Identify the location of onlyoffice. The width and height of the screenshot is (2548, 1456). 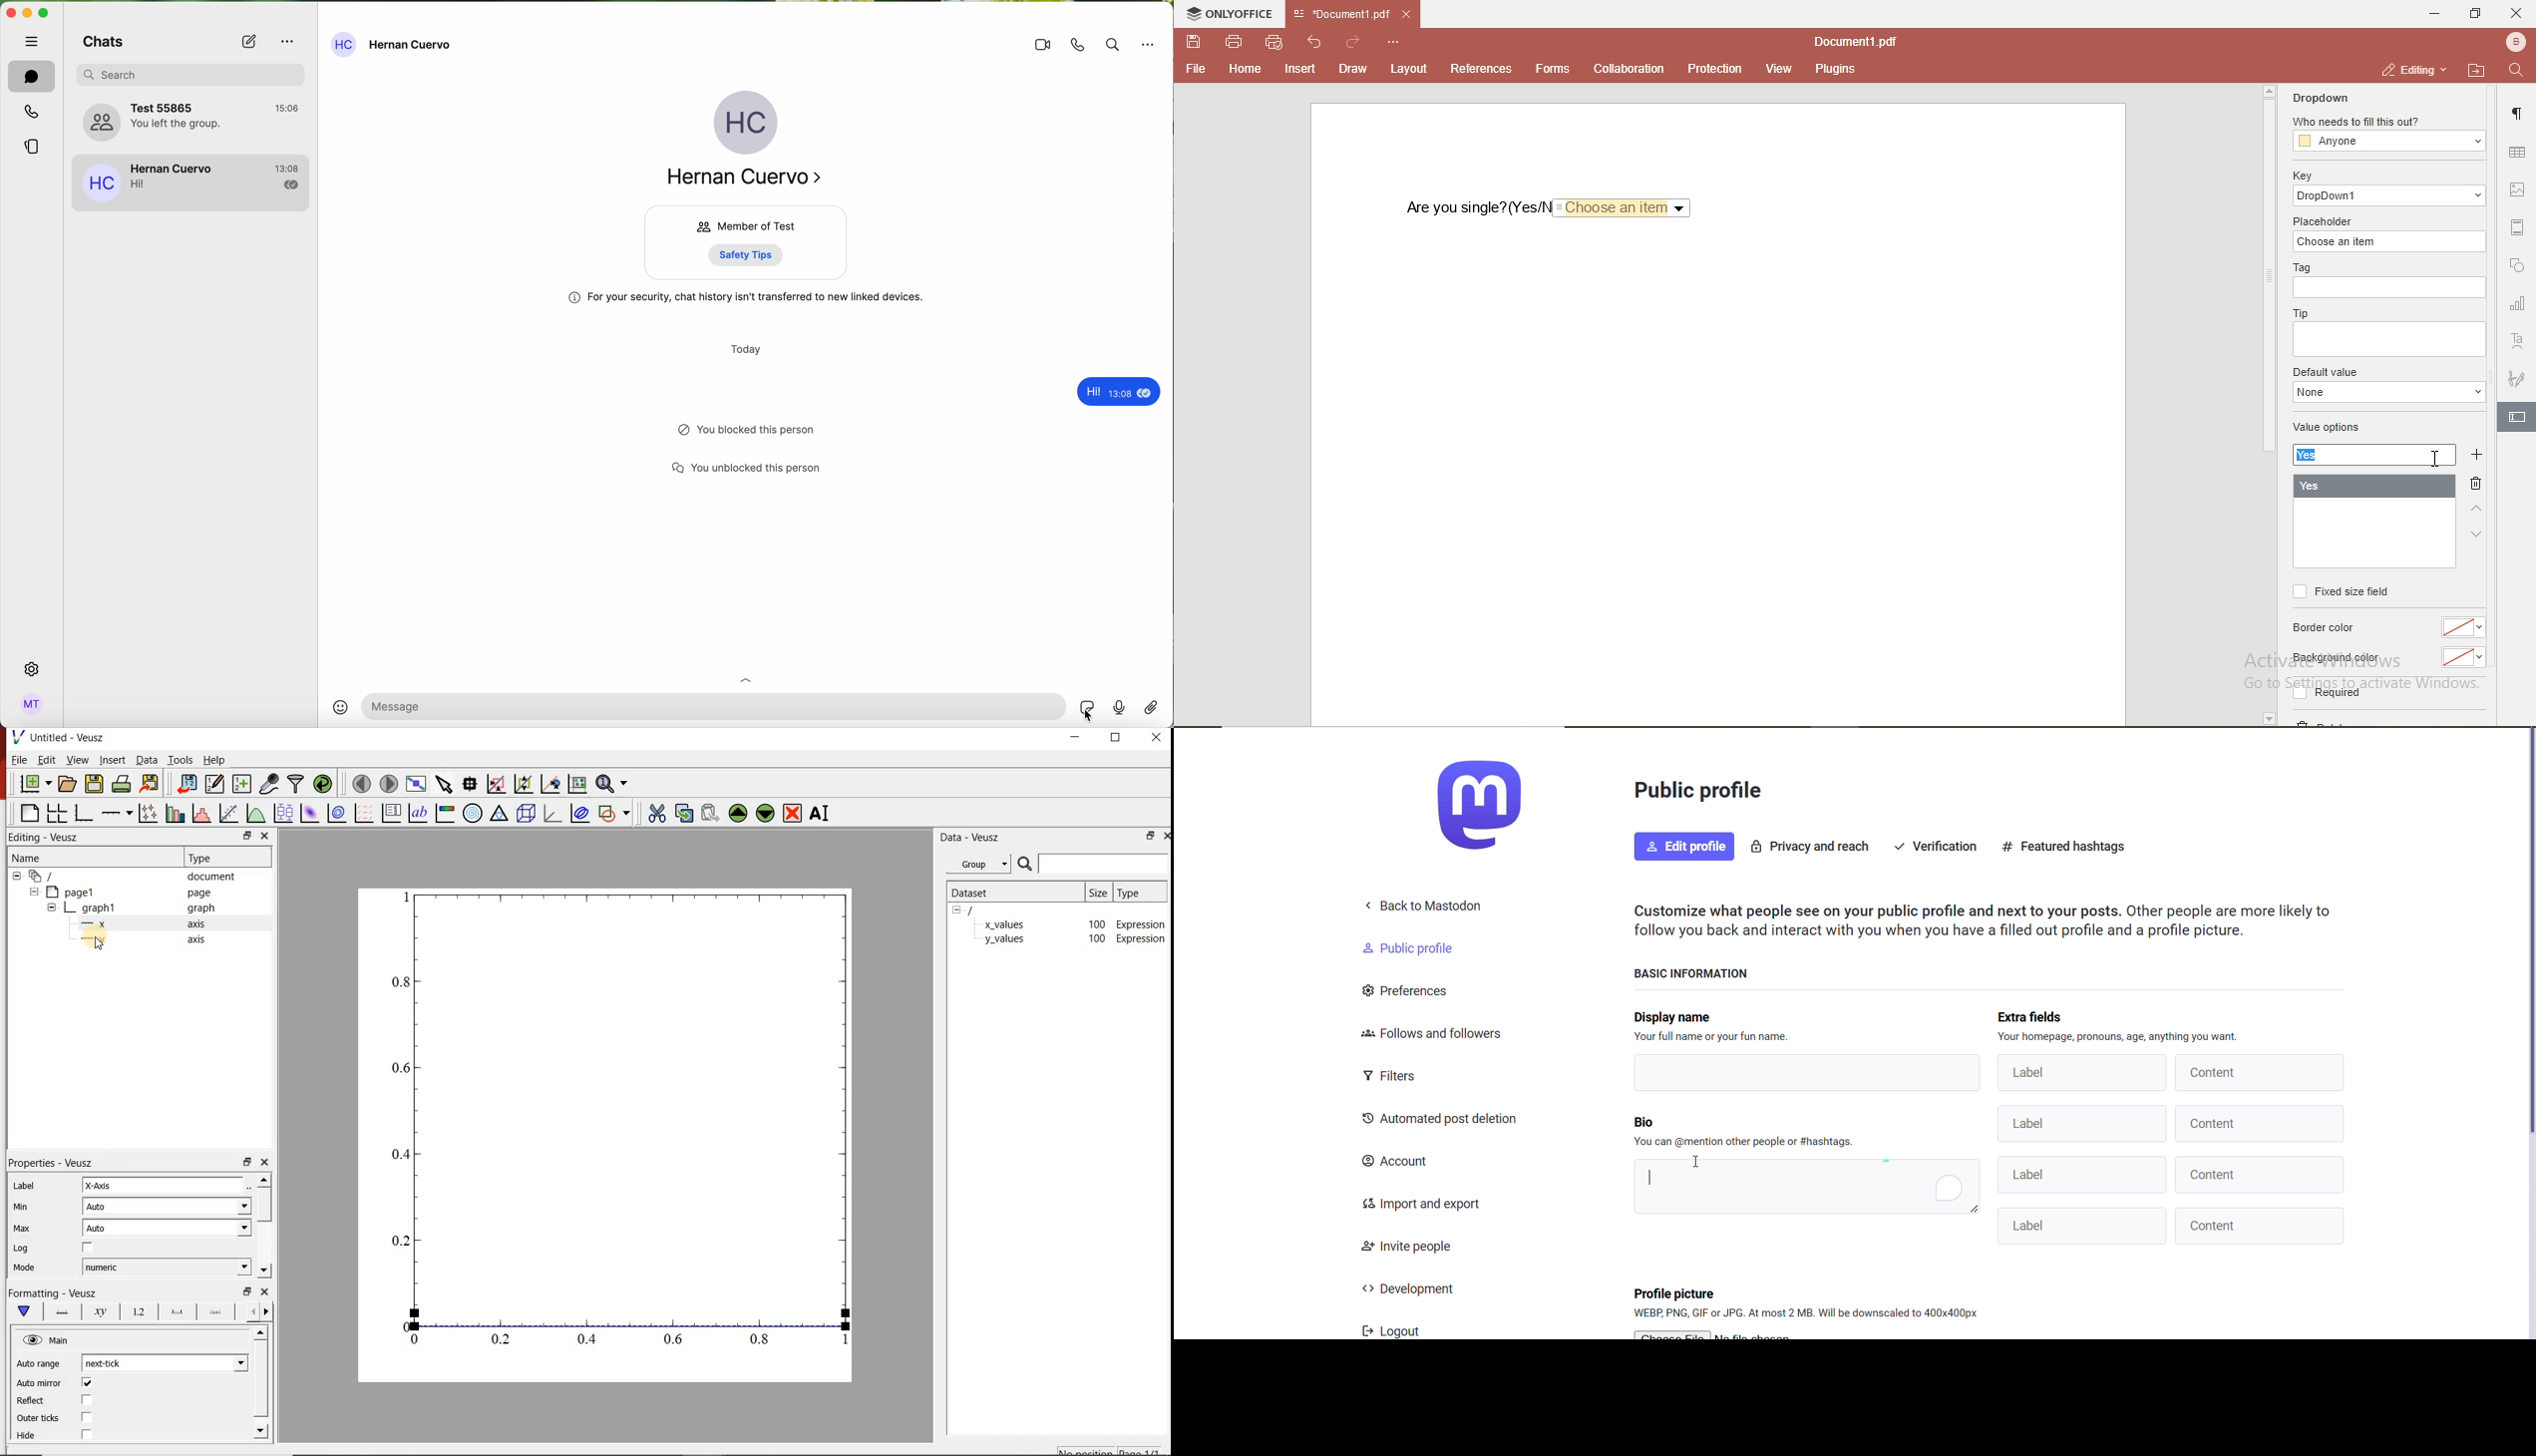
(1235, 13).